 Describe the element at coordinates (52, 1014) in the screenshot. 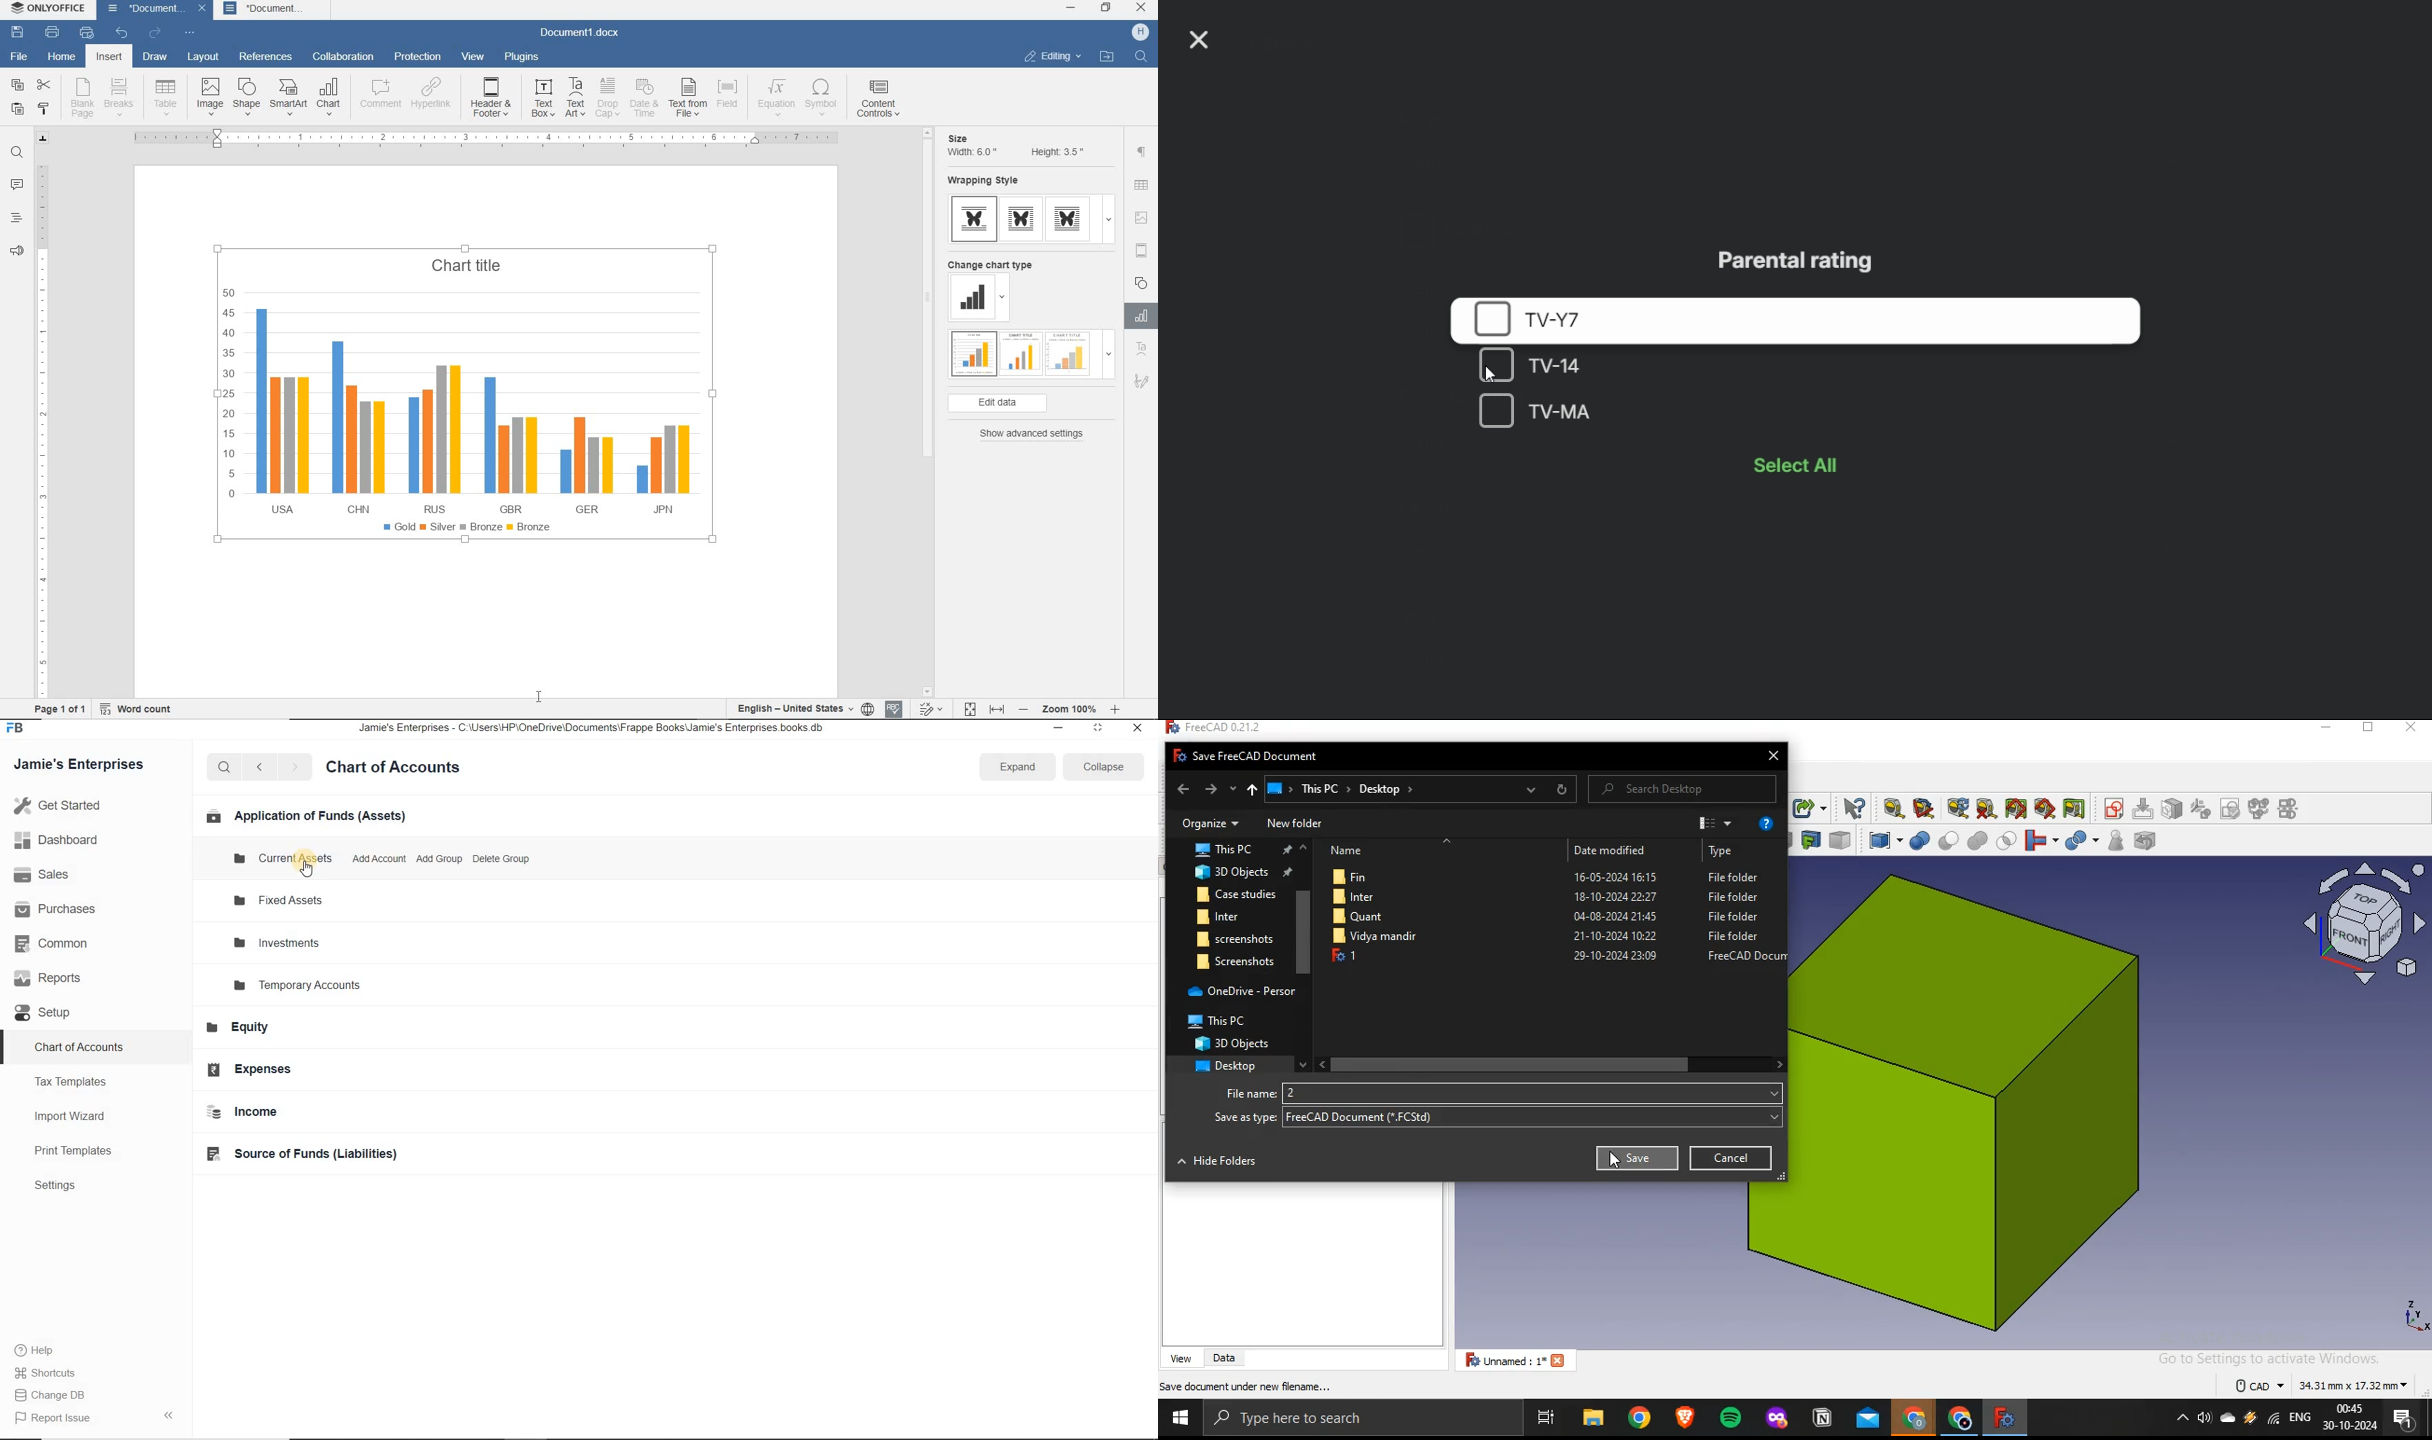

I see ` Setup` at that location.